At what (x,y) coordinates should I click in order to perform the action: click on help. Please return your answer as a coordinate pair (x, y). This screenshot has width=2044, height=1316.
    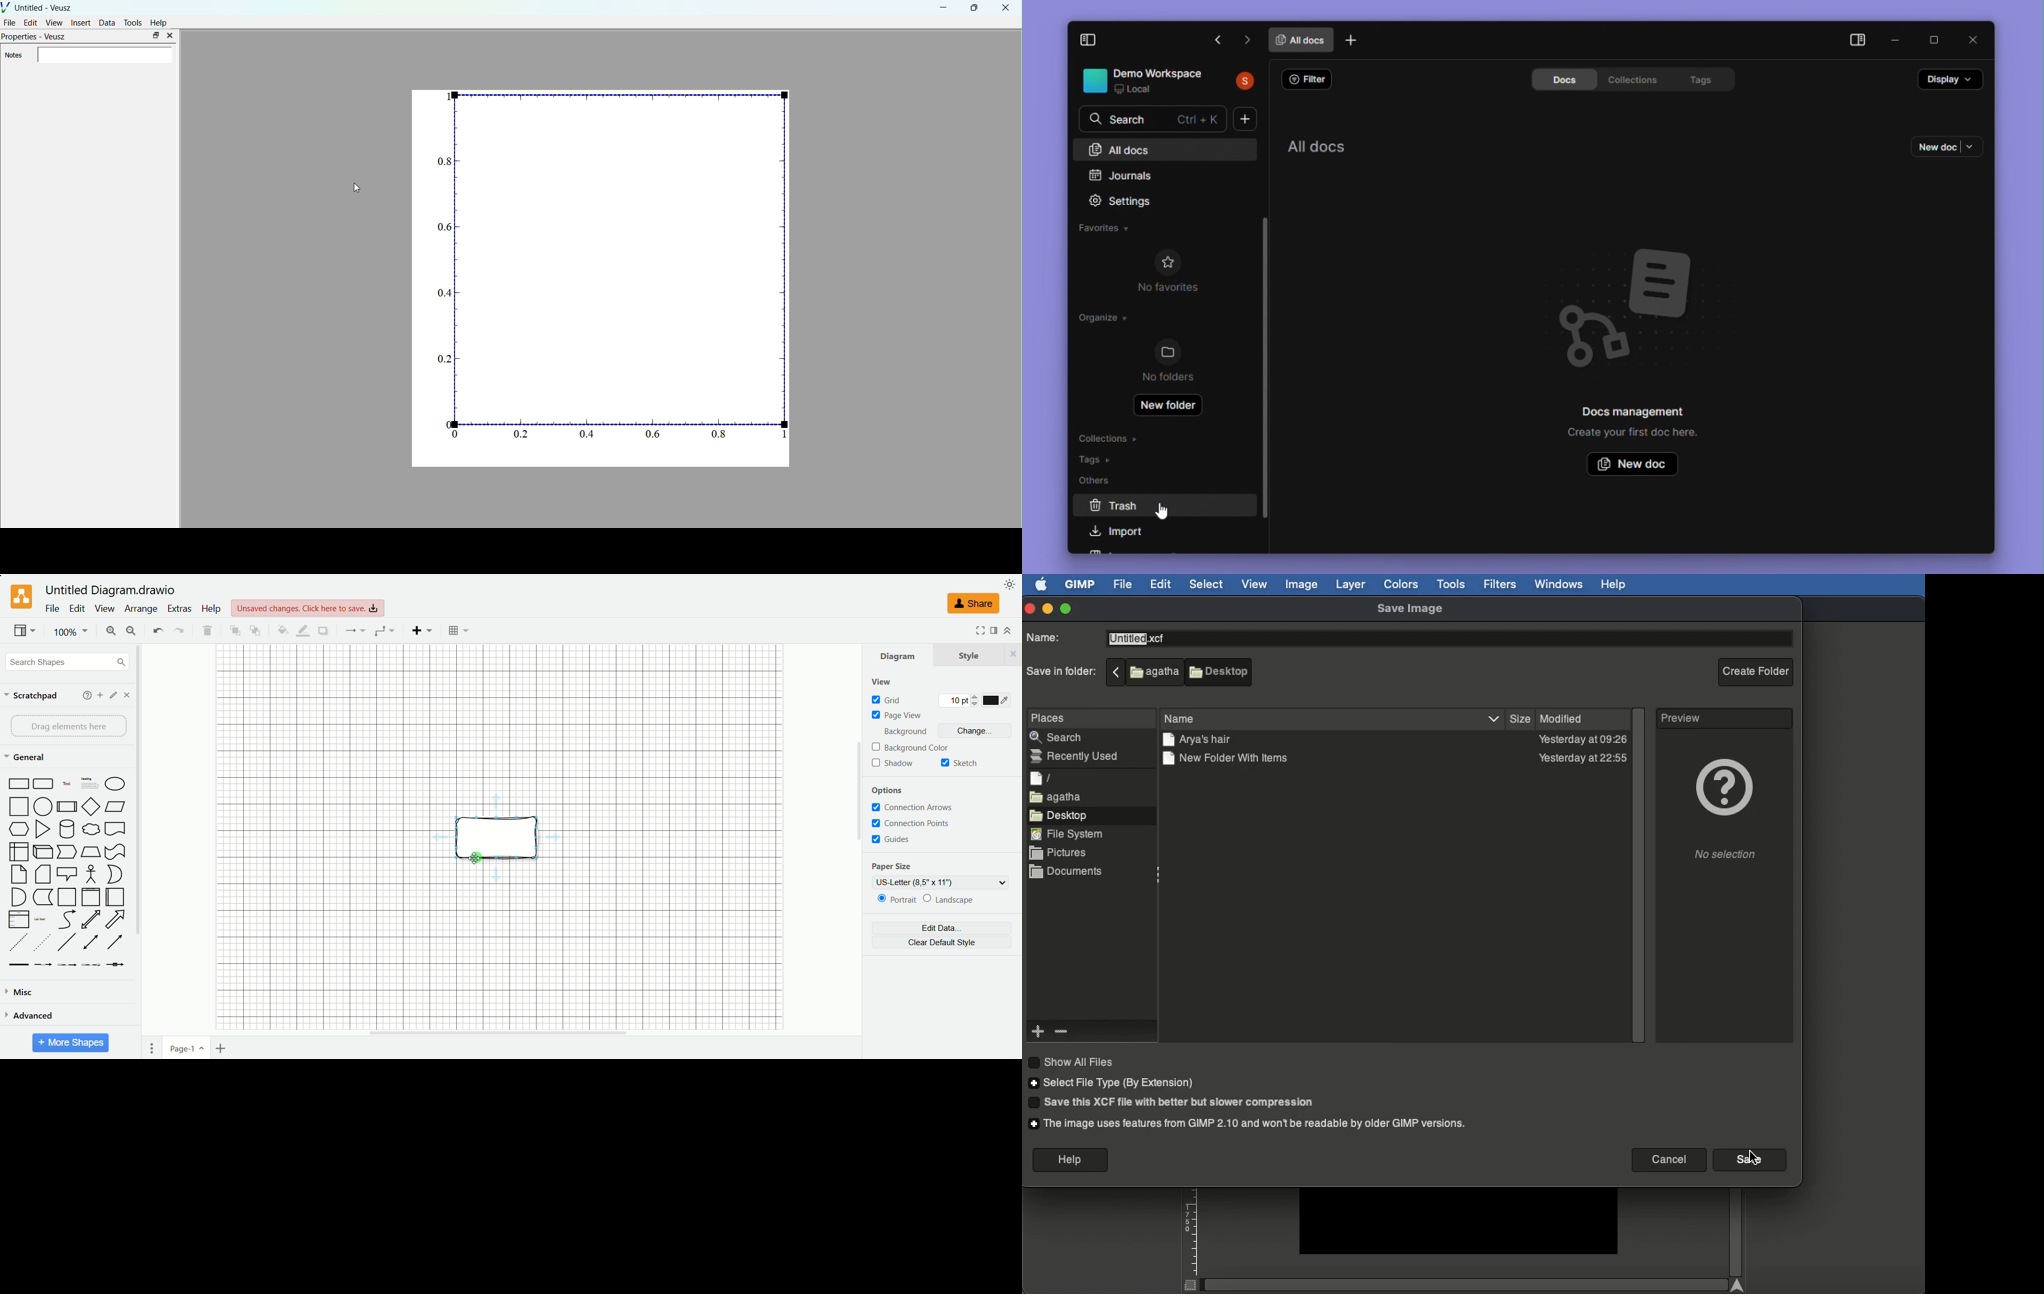
    Looking at the image, I should click on (87, 695).